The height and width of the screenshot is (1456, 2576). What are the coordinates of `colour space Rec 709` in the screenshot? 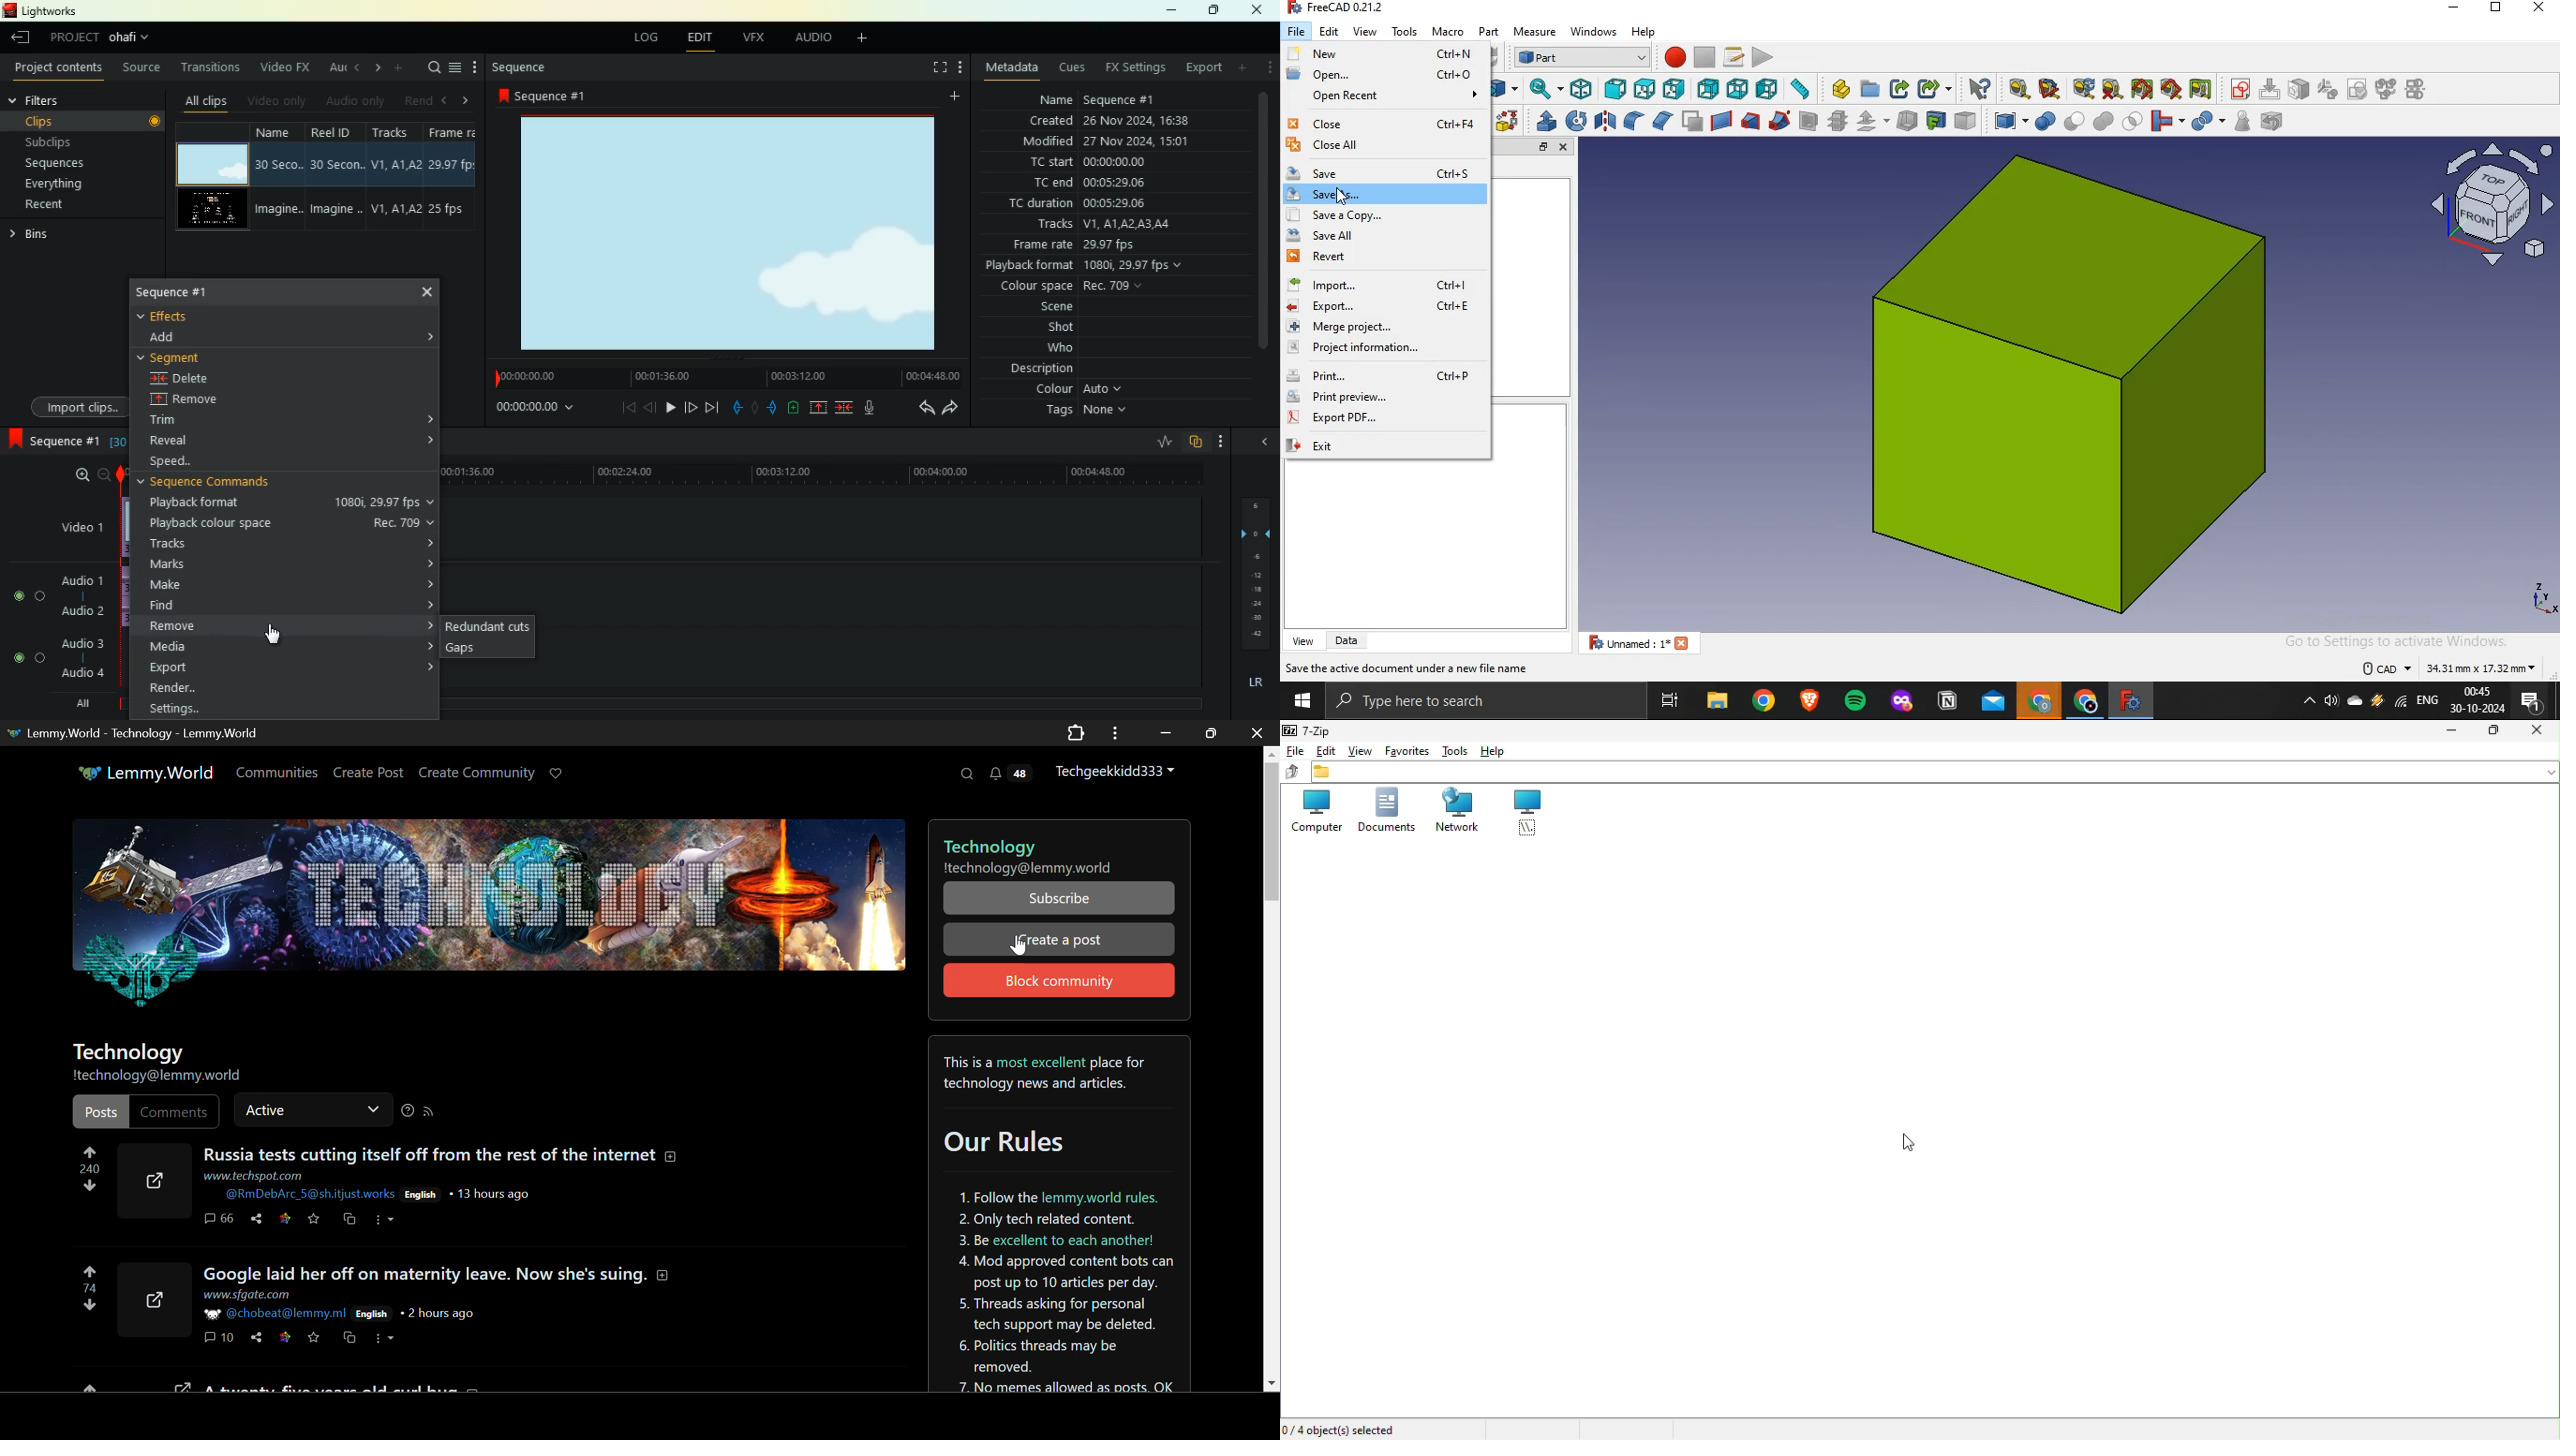 It's located at (1105, 287).